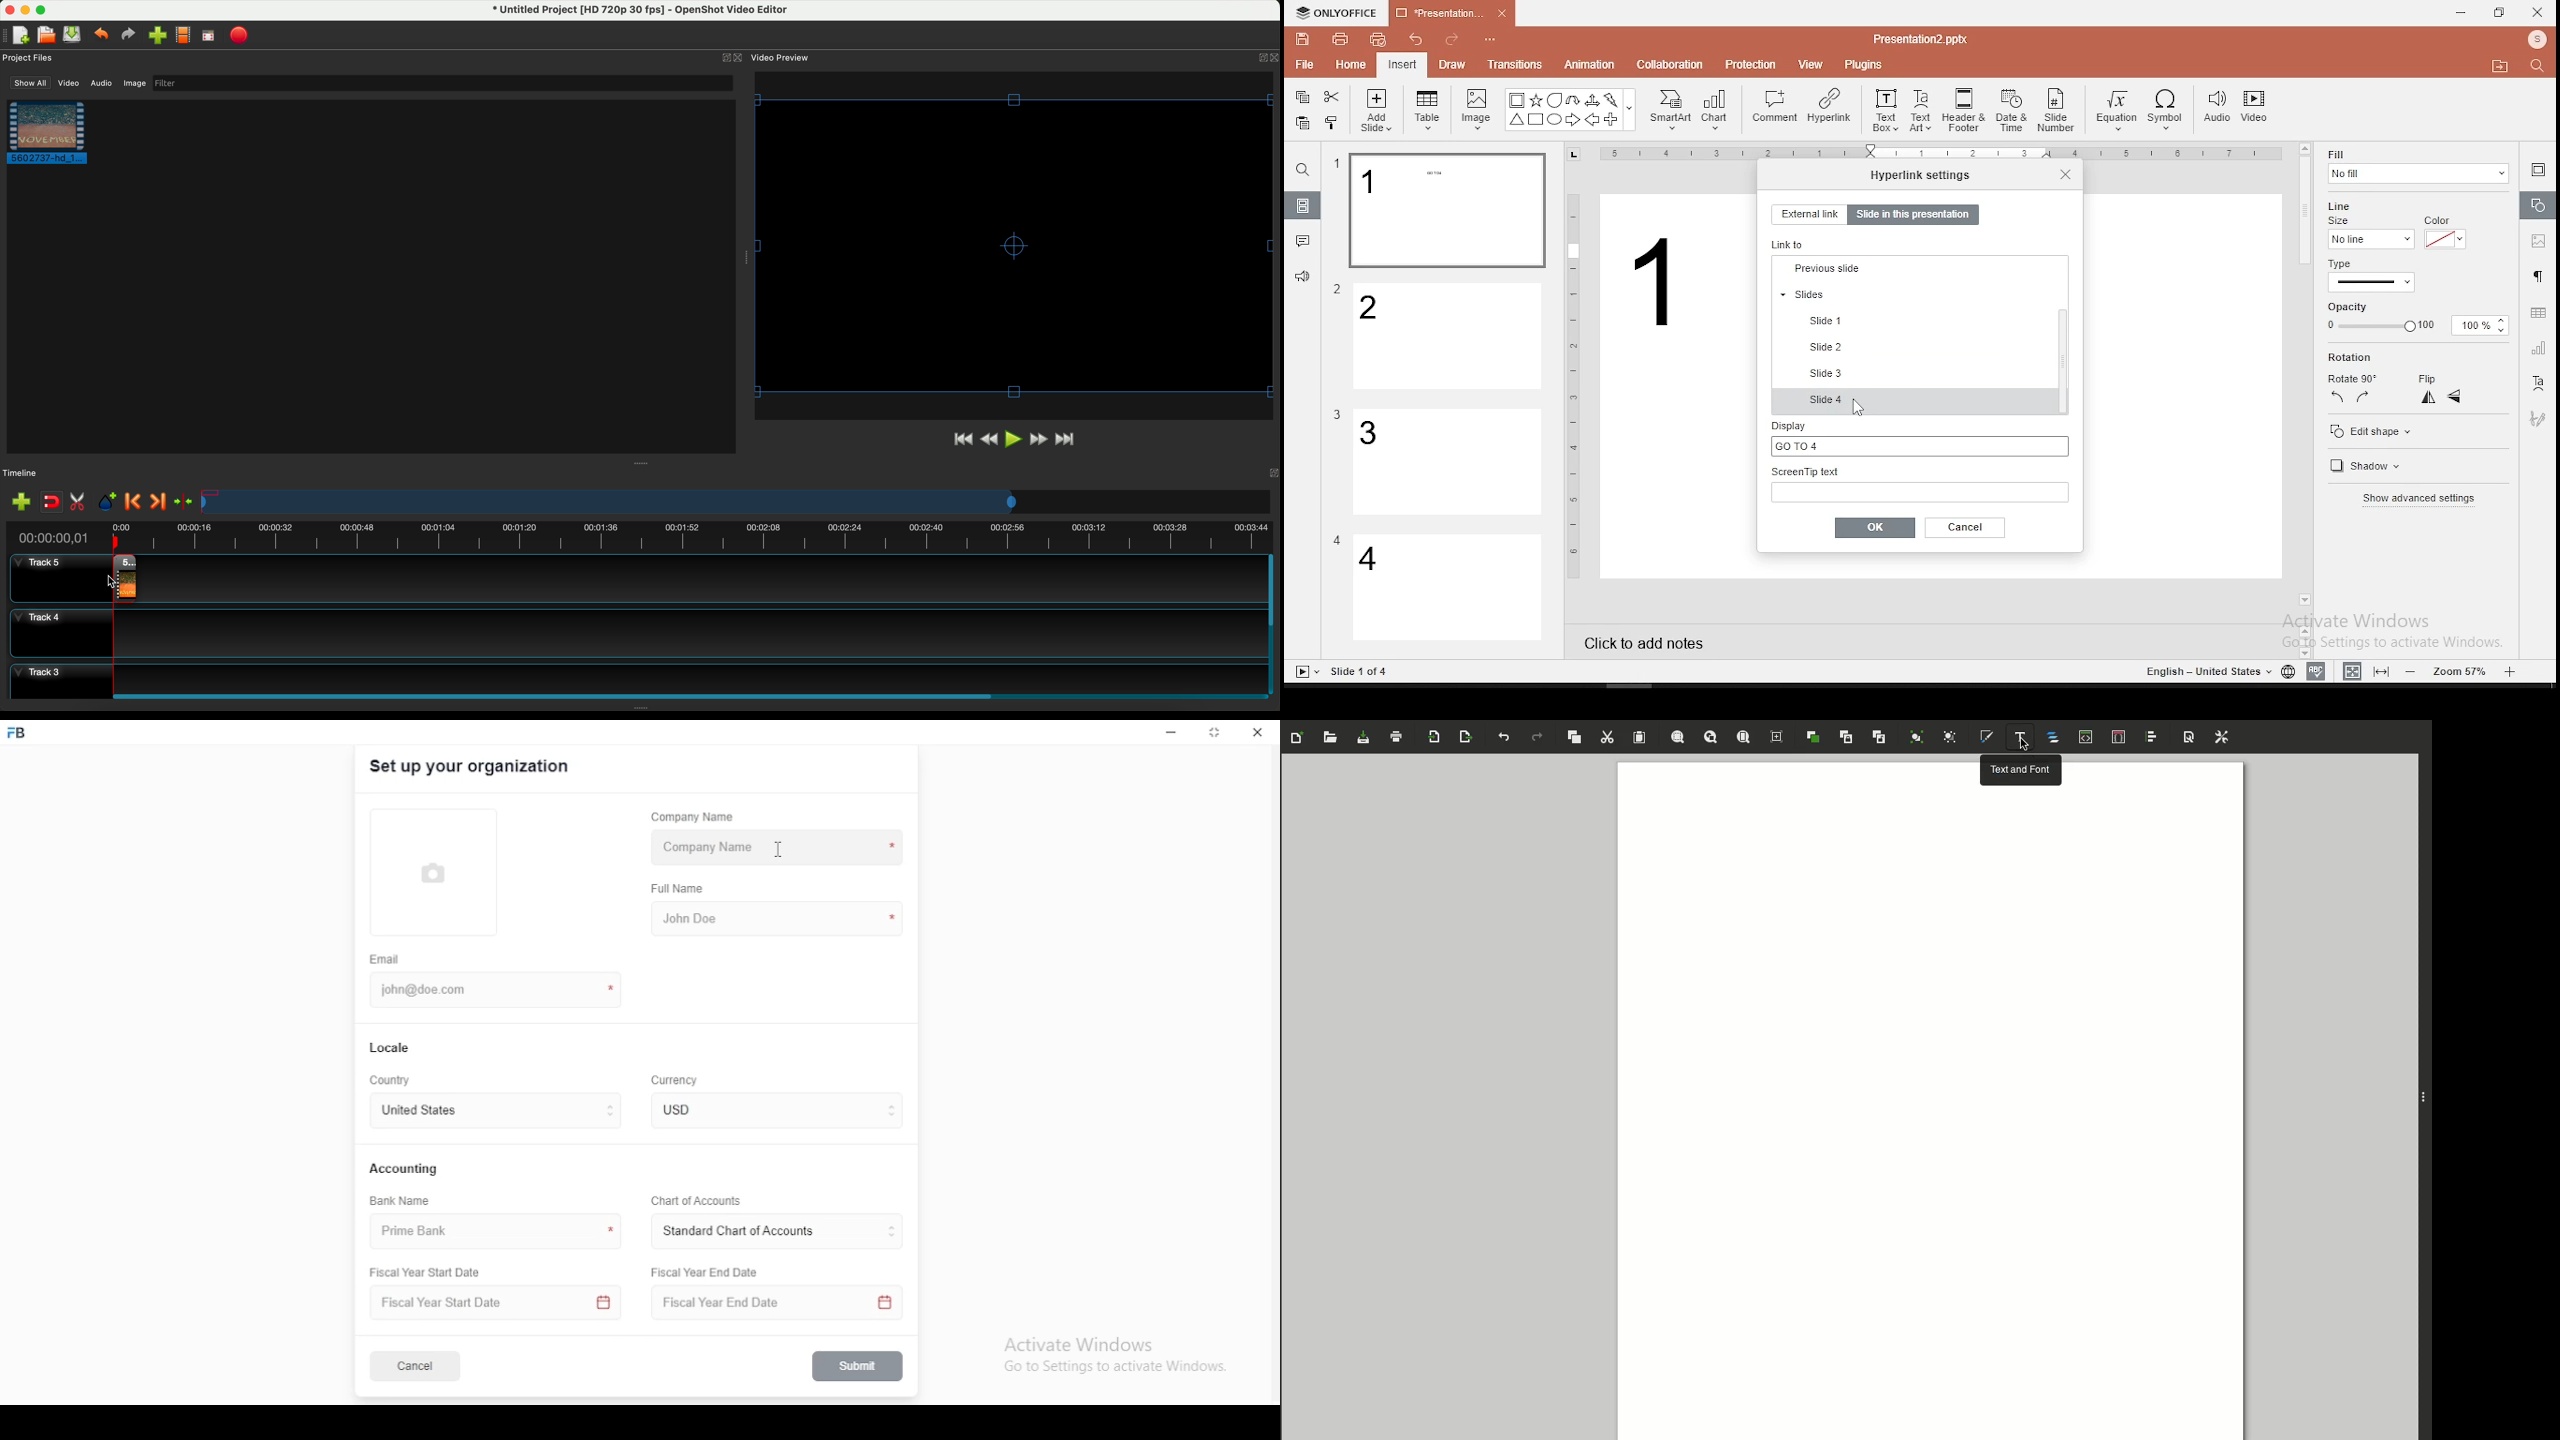 The image size is (2576, 1456). I want to click on timeline, so click(643, 537).